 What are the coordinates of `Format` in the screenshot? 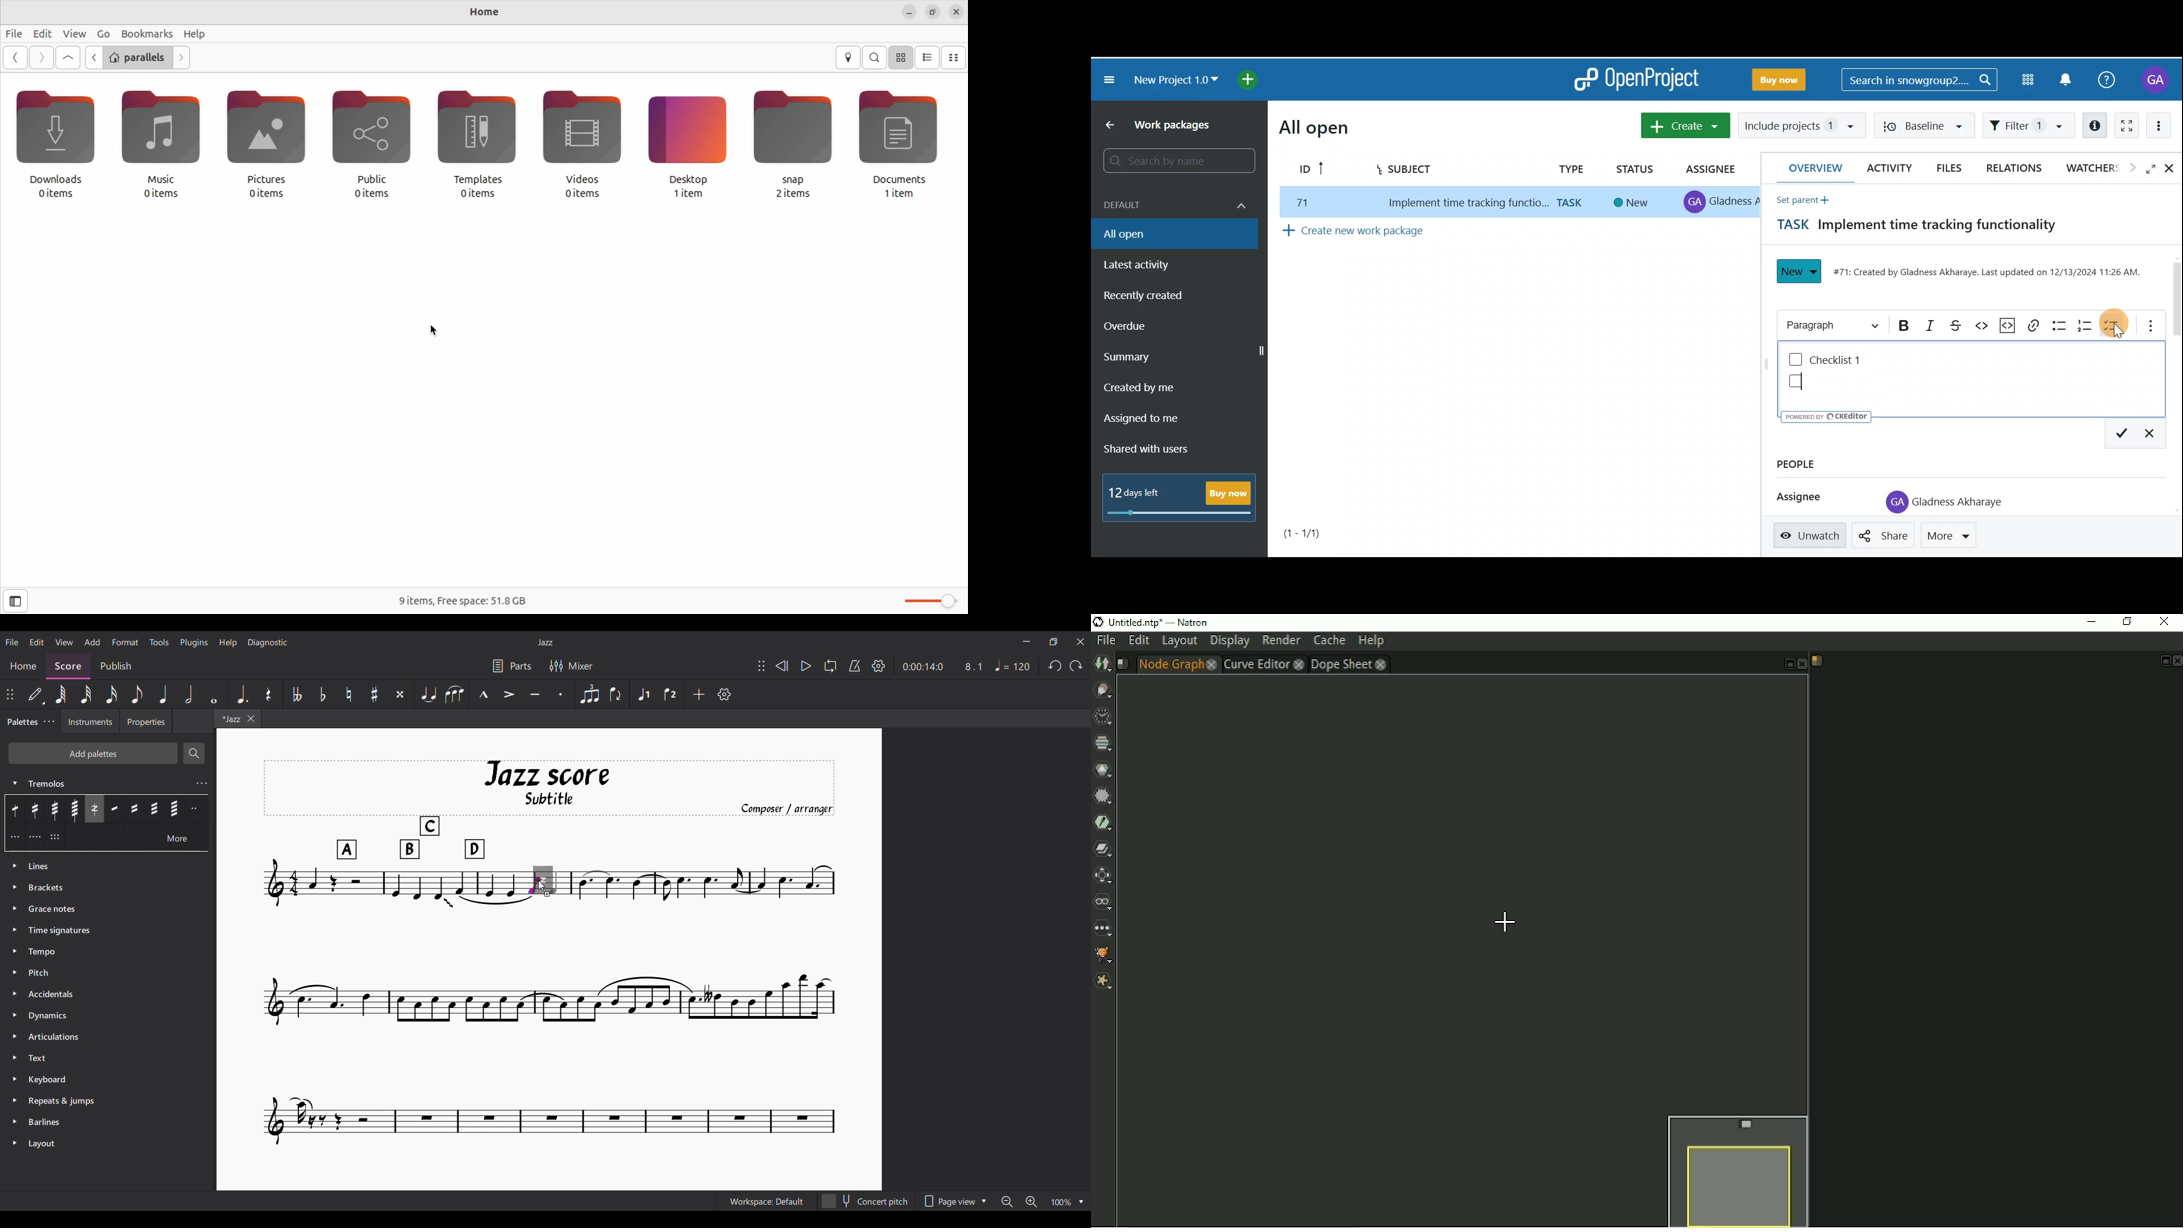 It's located at (125, 642).